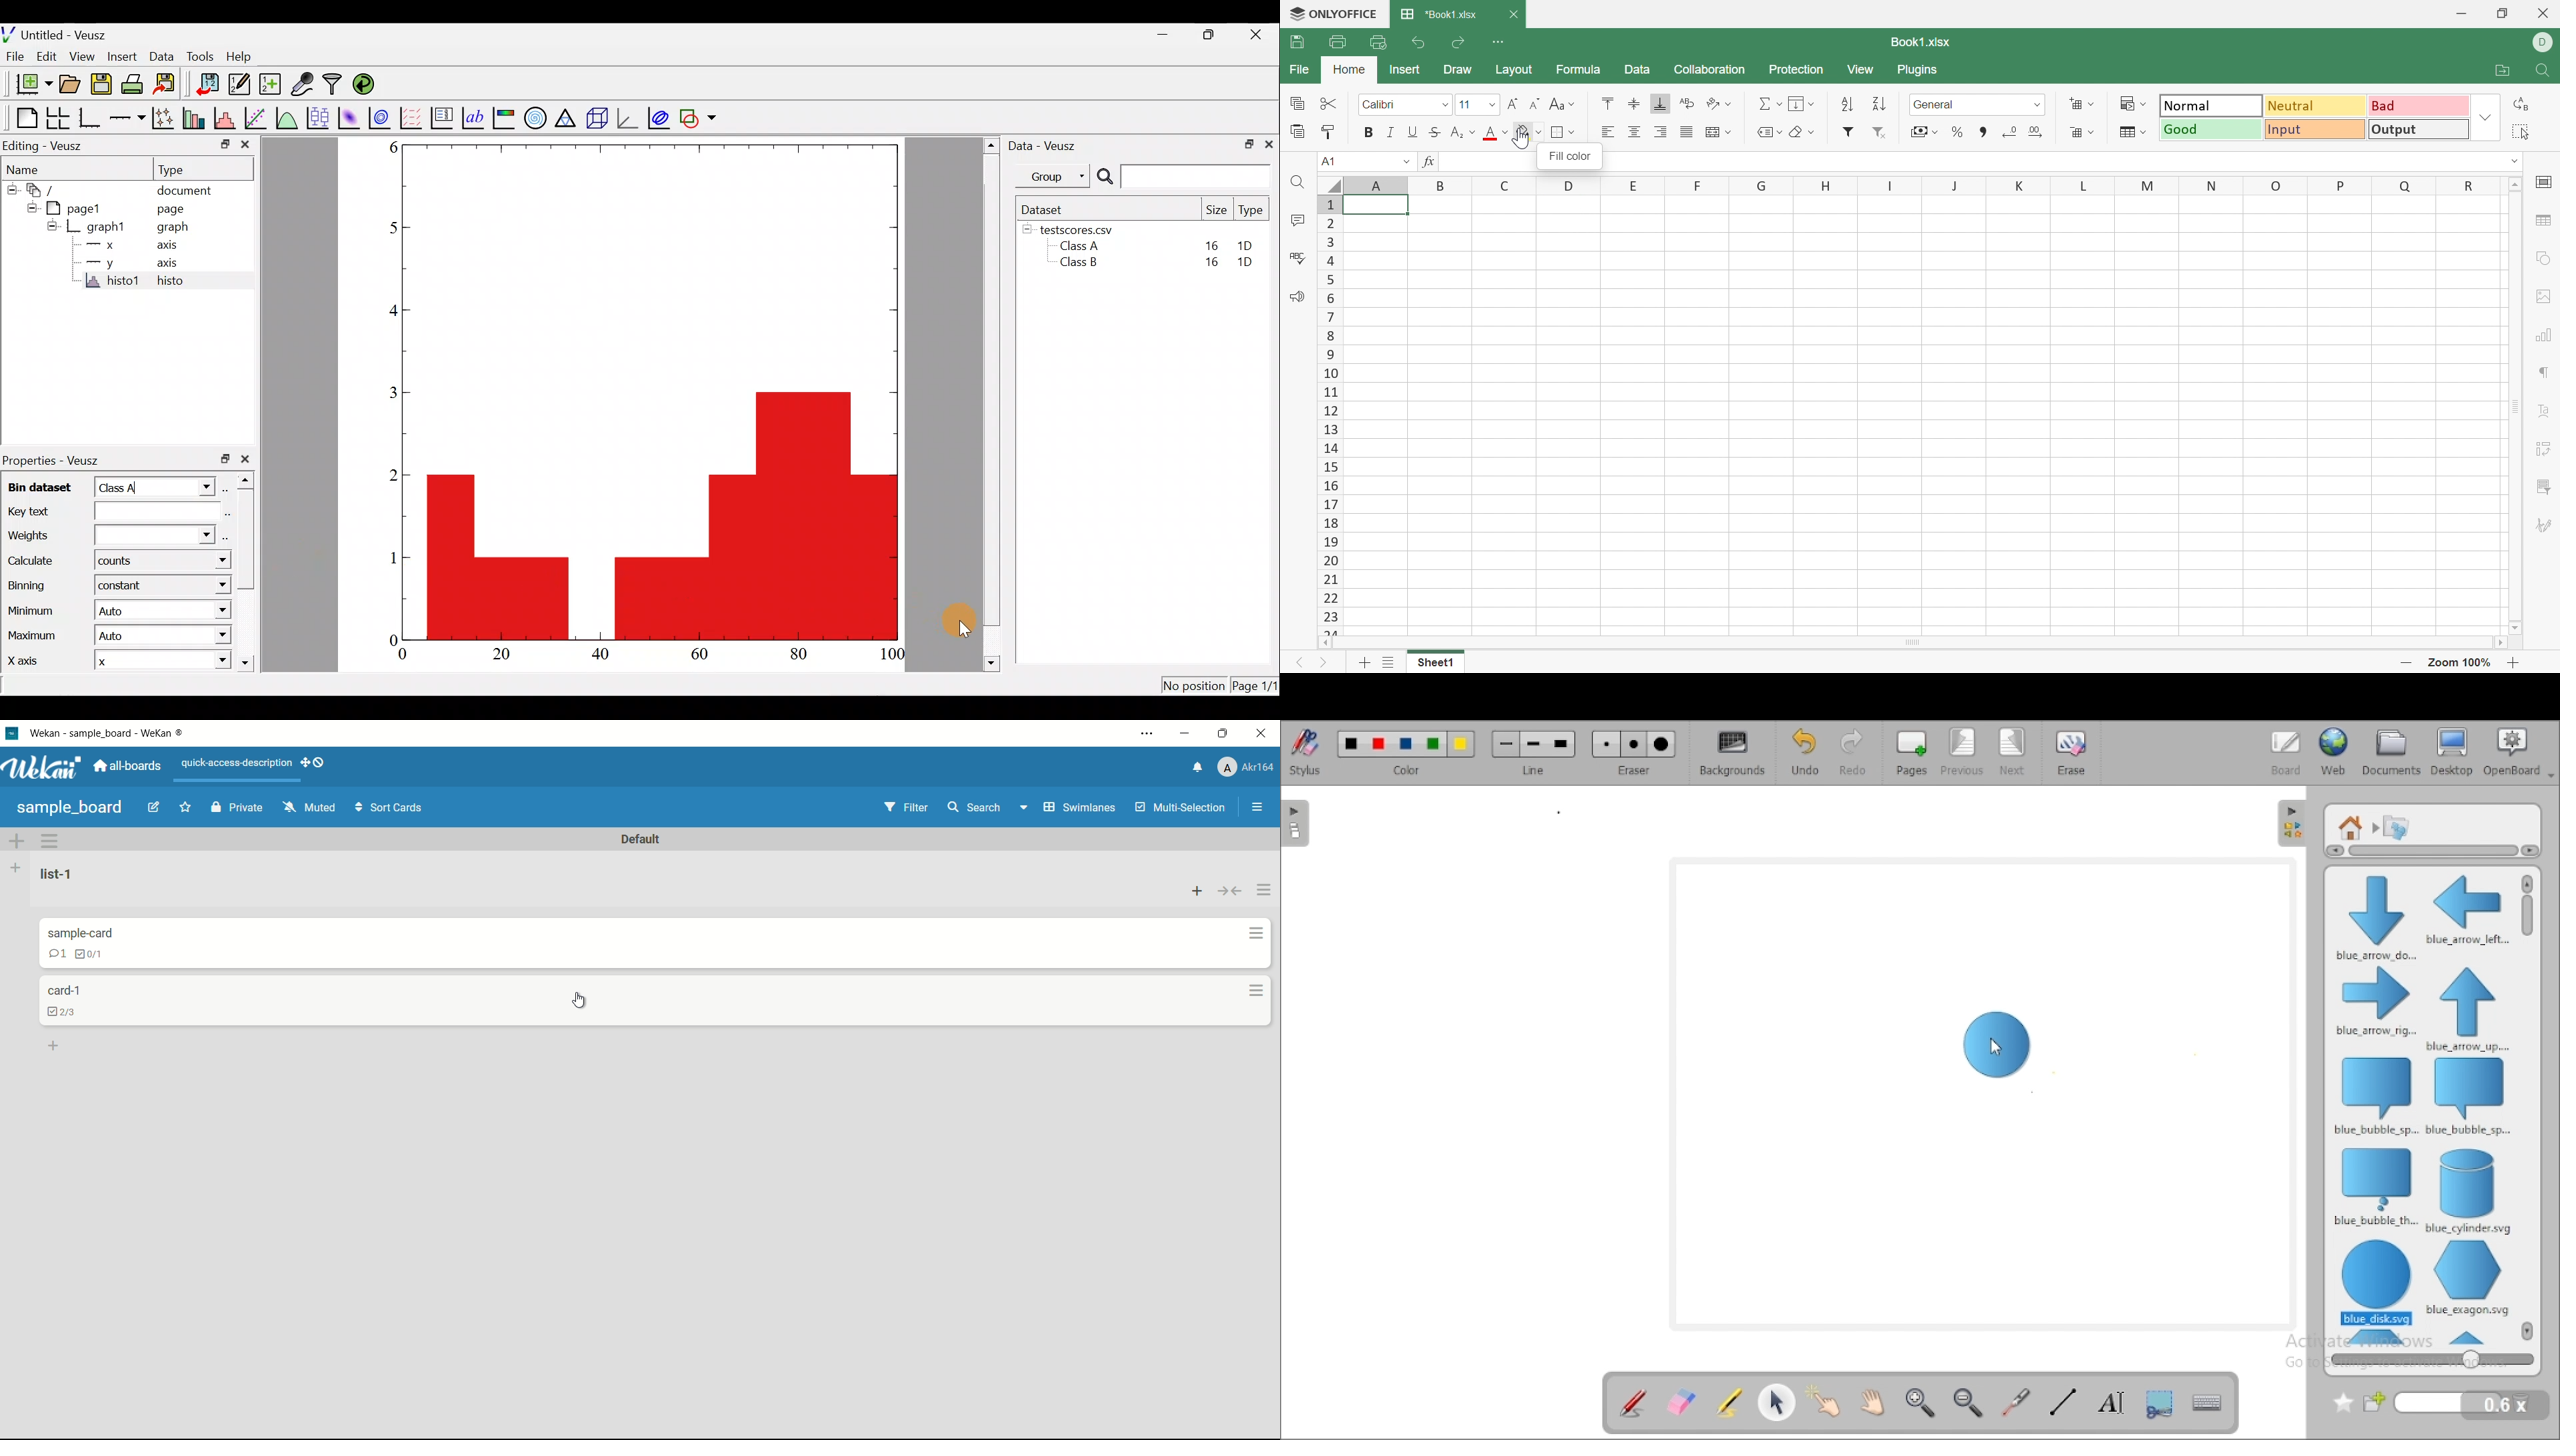  I want to click on Fill, so click(1802, 103).